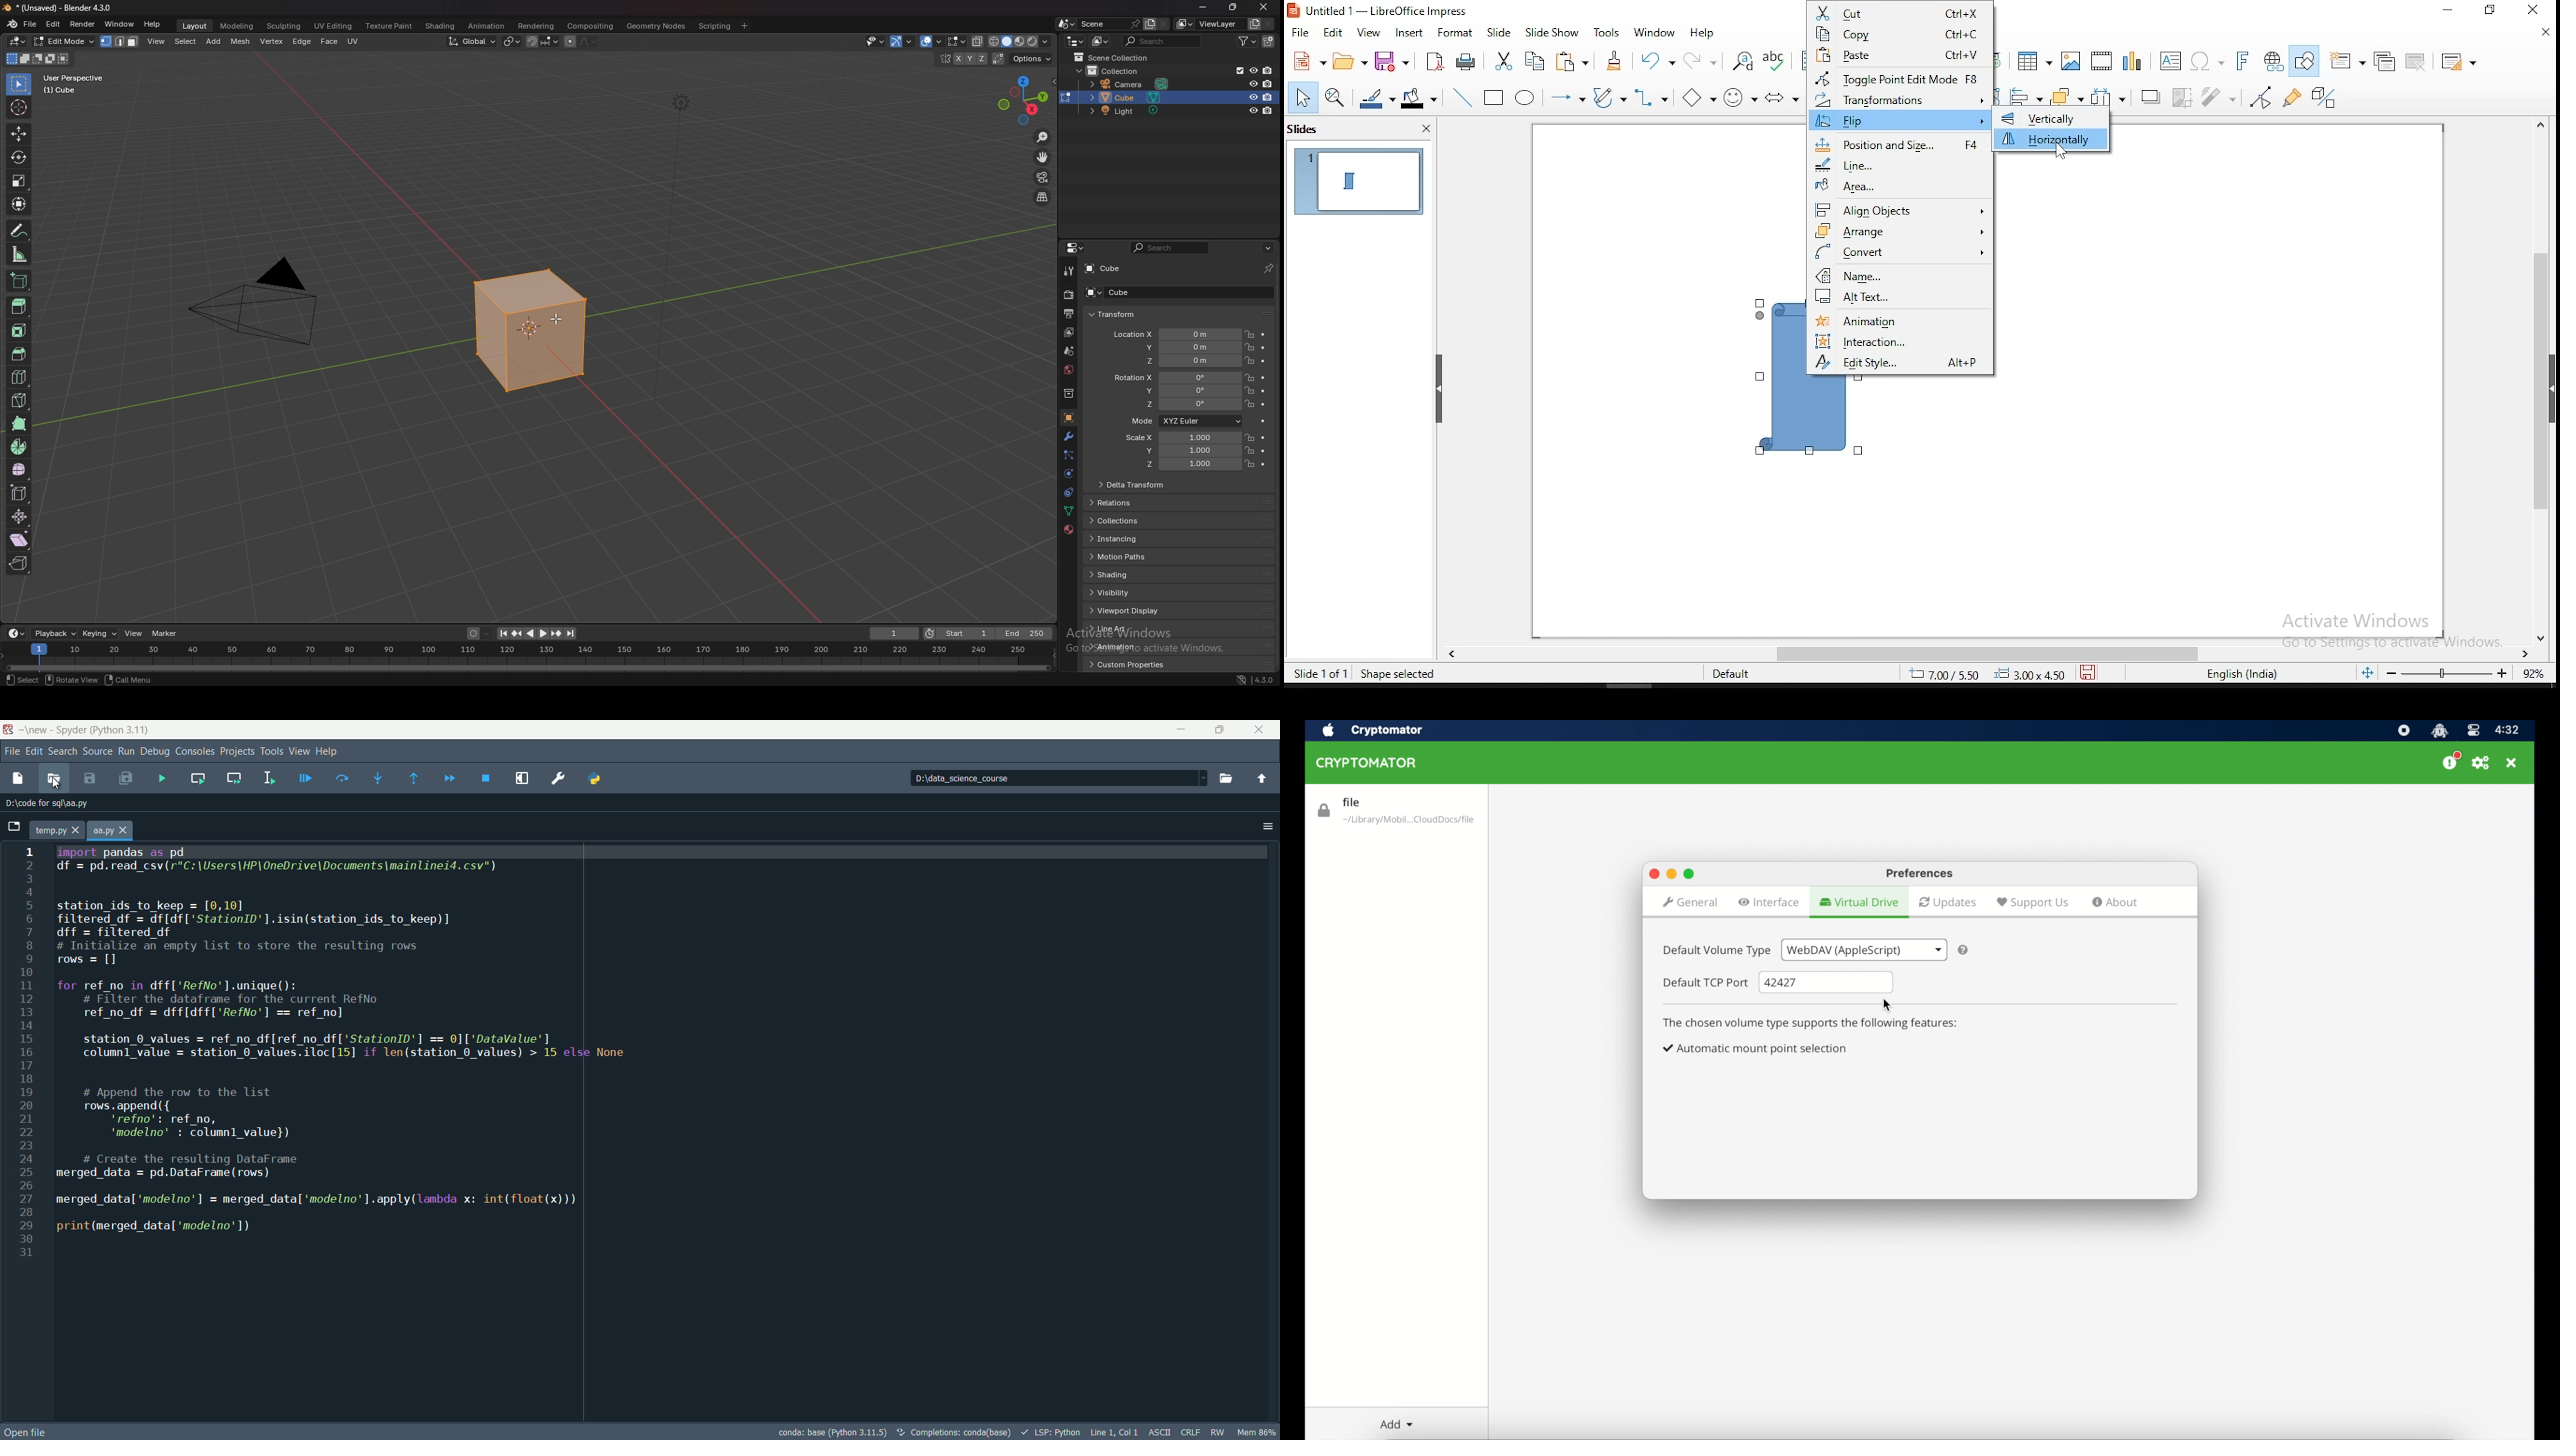 This screenshot has width=2576, height=1456. Describe the element at coordinates (57, 781) in the screenshot. I see `open file` at that location.